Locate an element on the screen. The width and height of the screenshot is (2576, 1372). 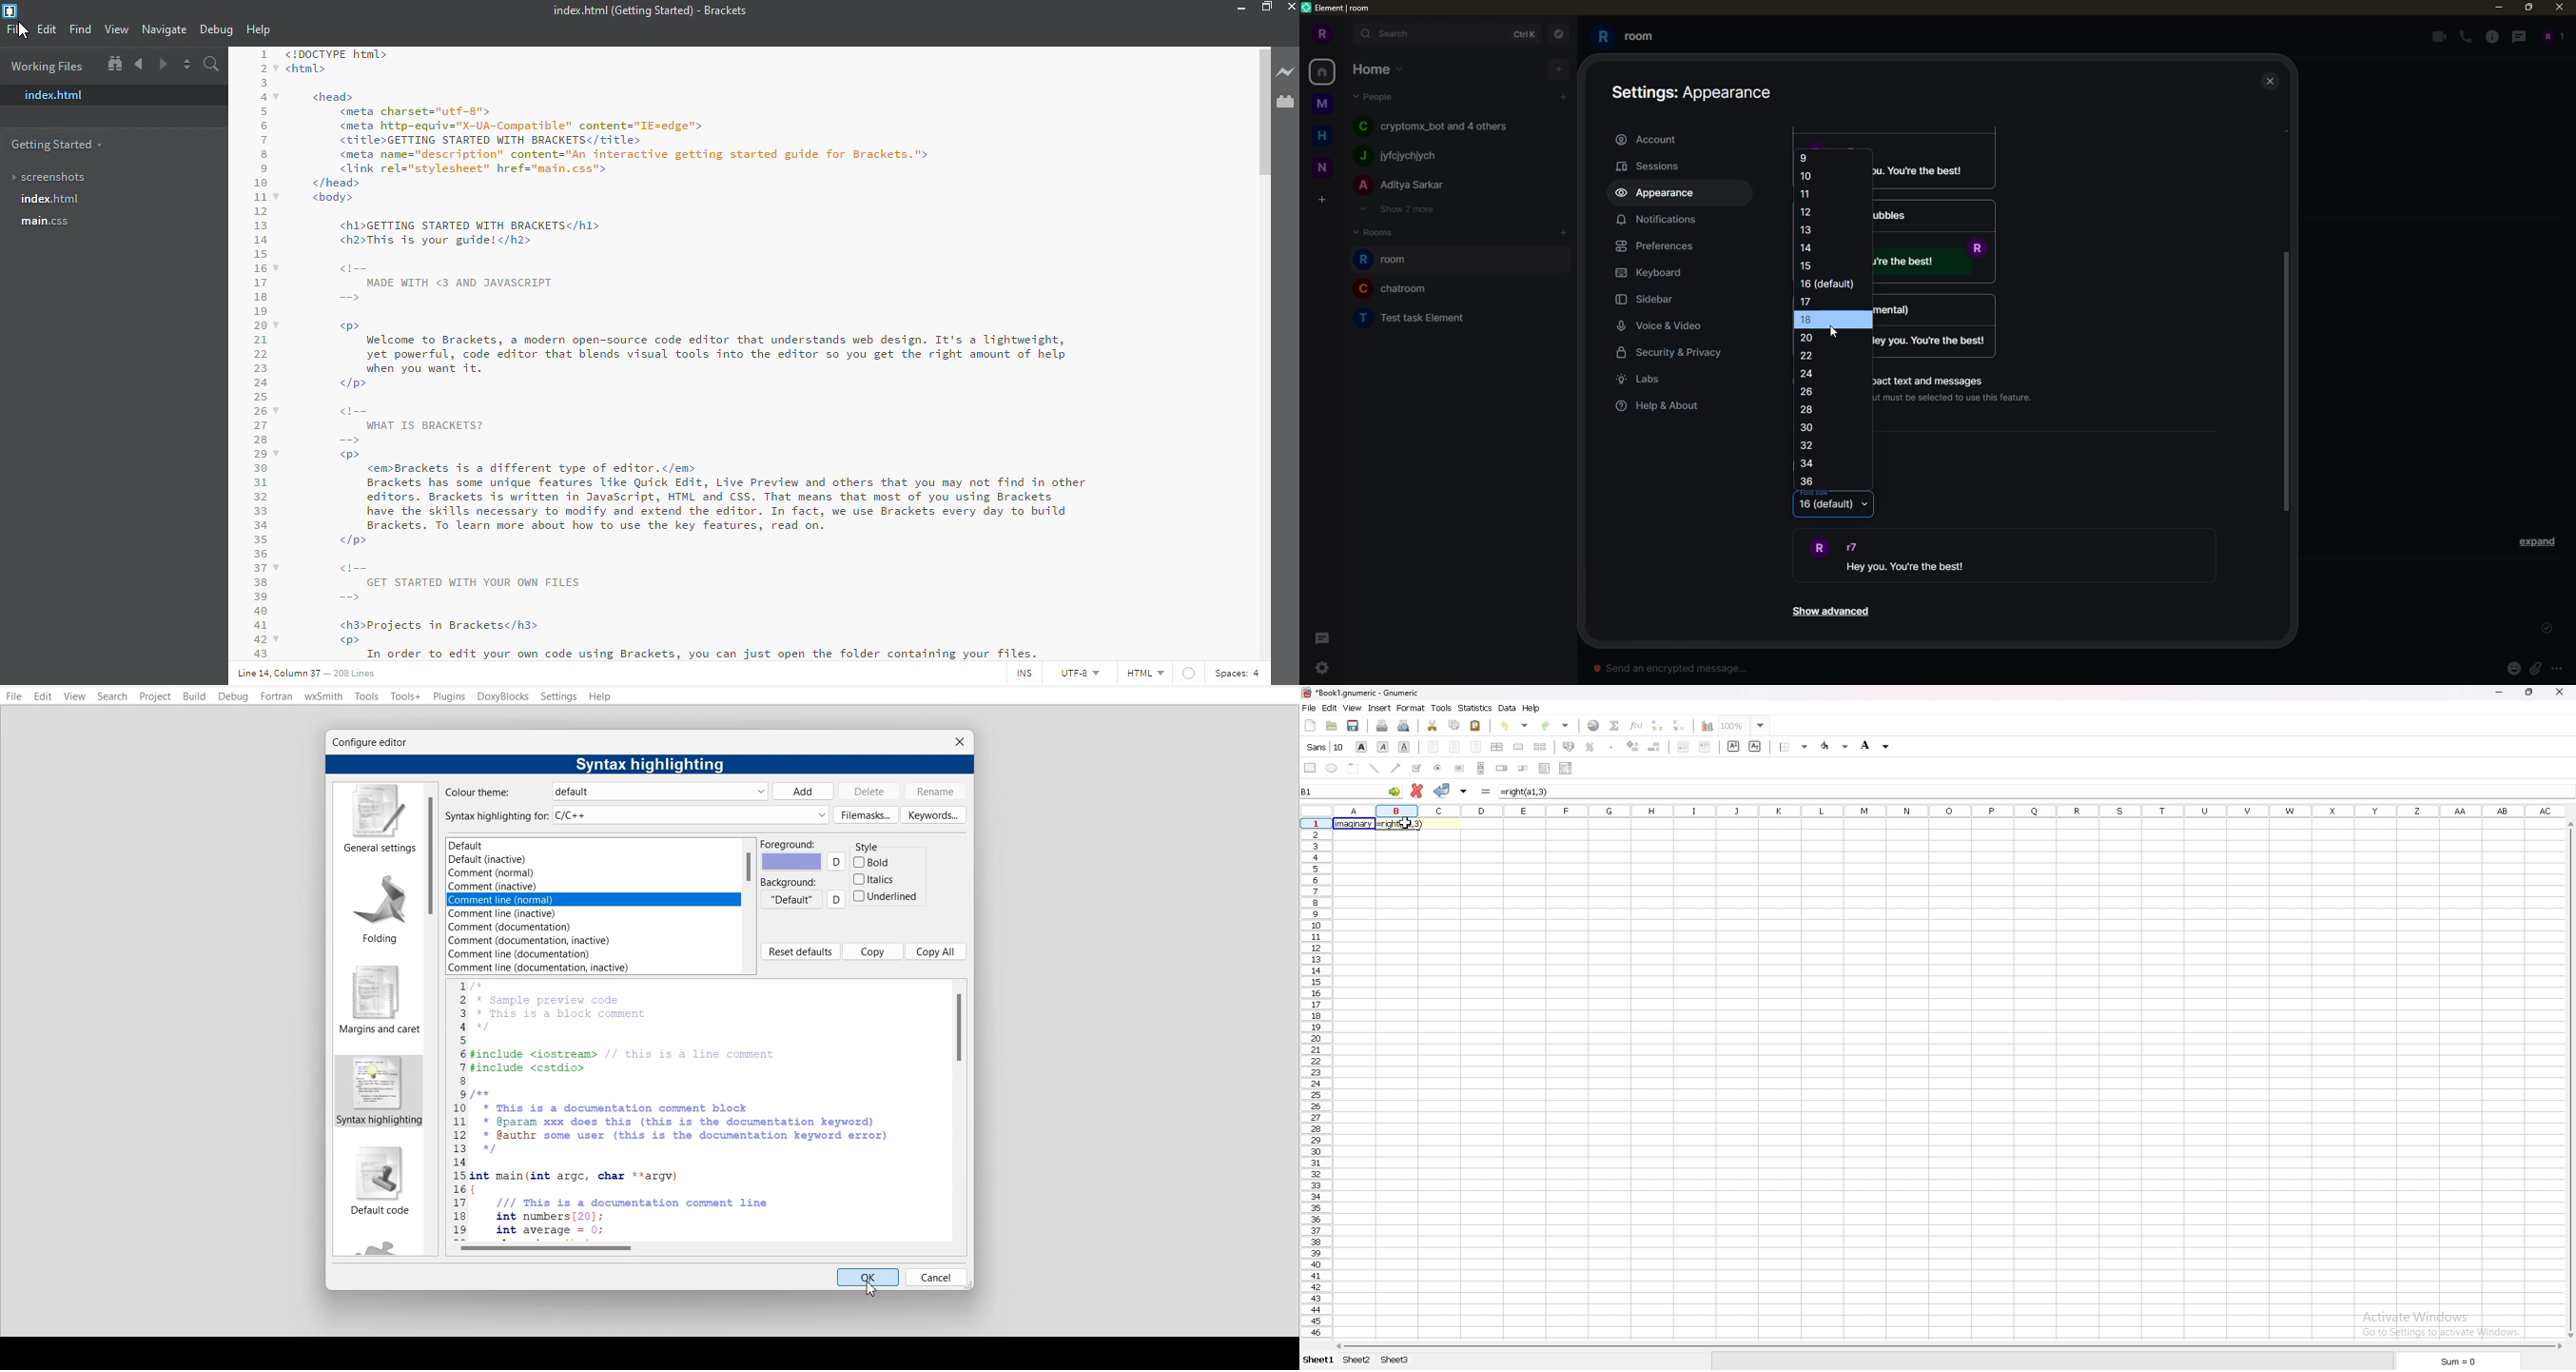
new is located at coordinates (1310, 724).